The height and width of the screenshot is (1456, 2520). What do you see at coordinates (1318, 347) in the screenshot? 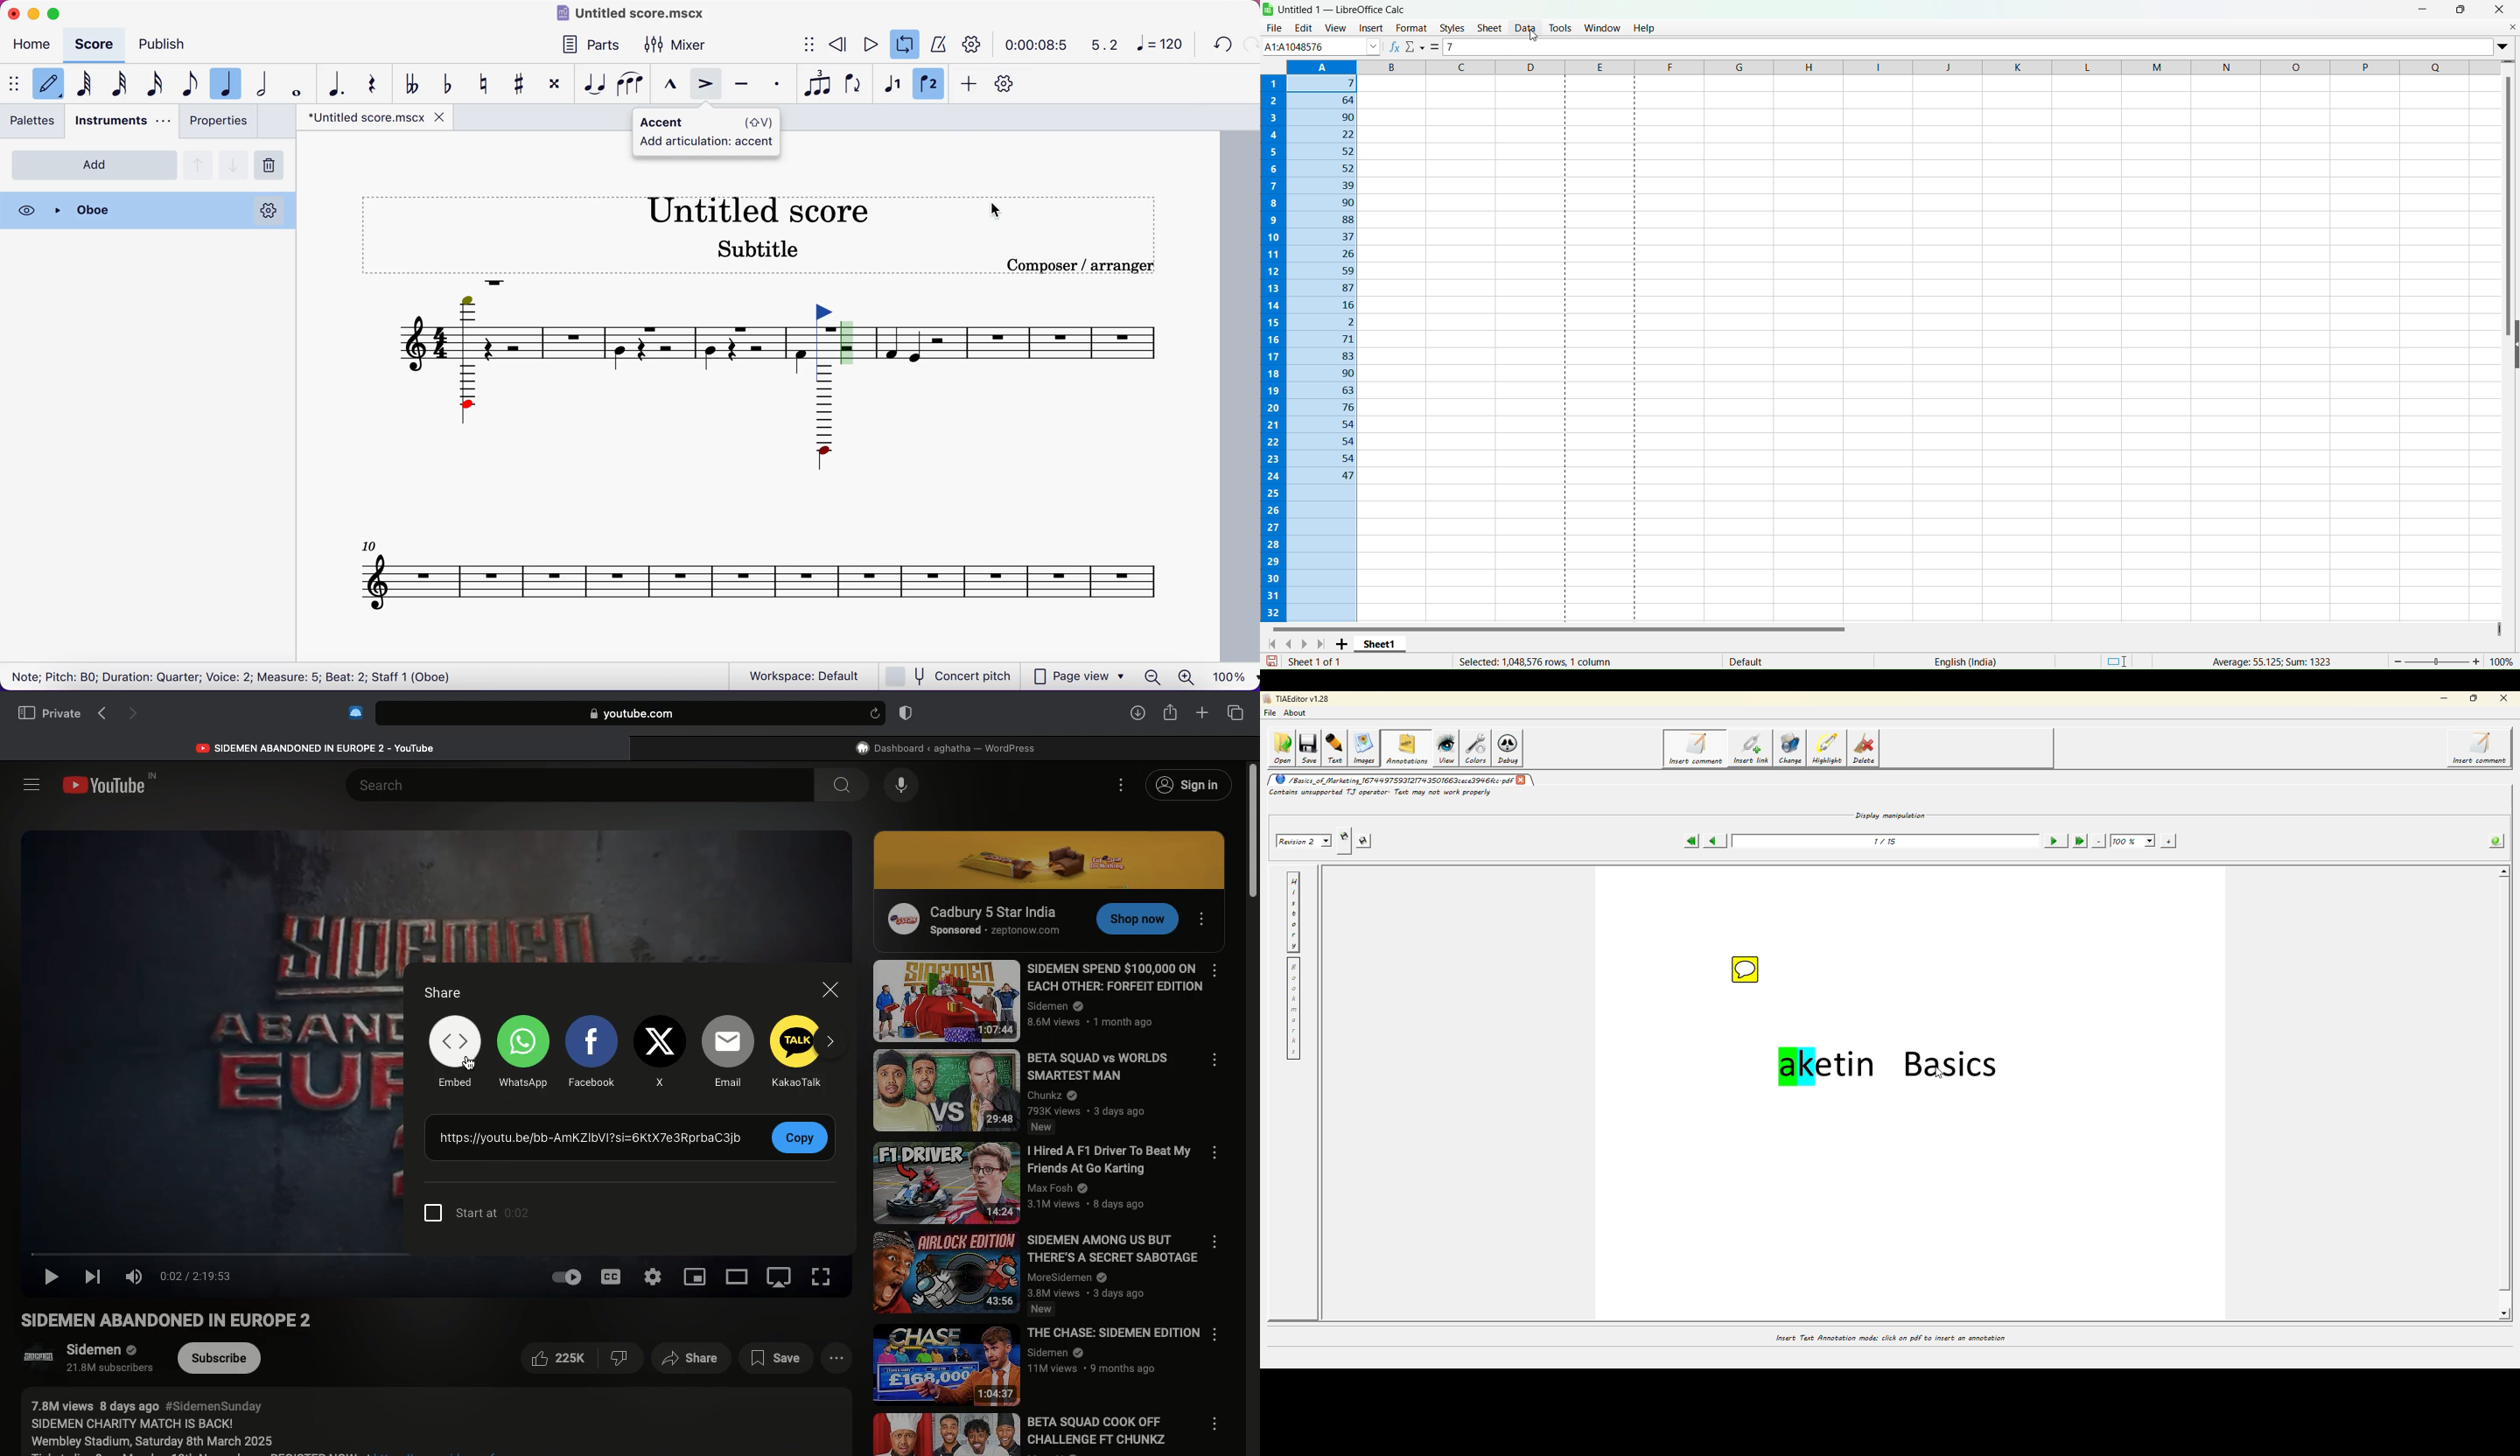
I see `Selected Column` at bounding box center [1318, 347].